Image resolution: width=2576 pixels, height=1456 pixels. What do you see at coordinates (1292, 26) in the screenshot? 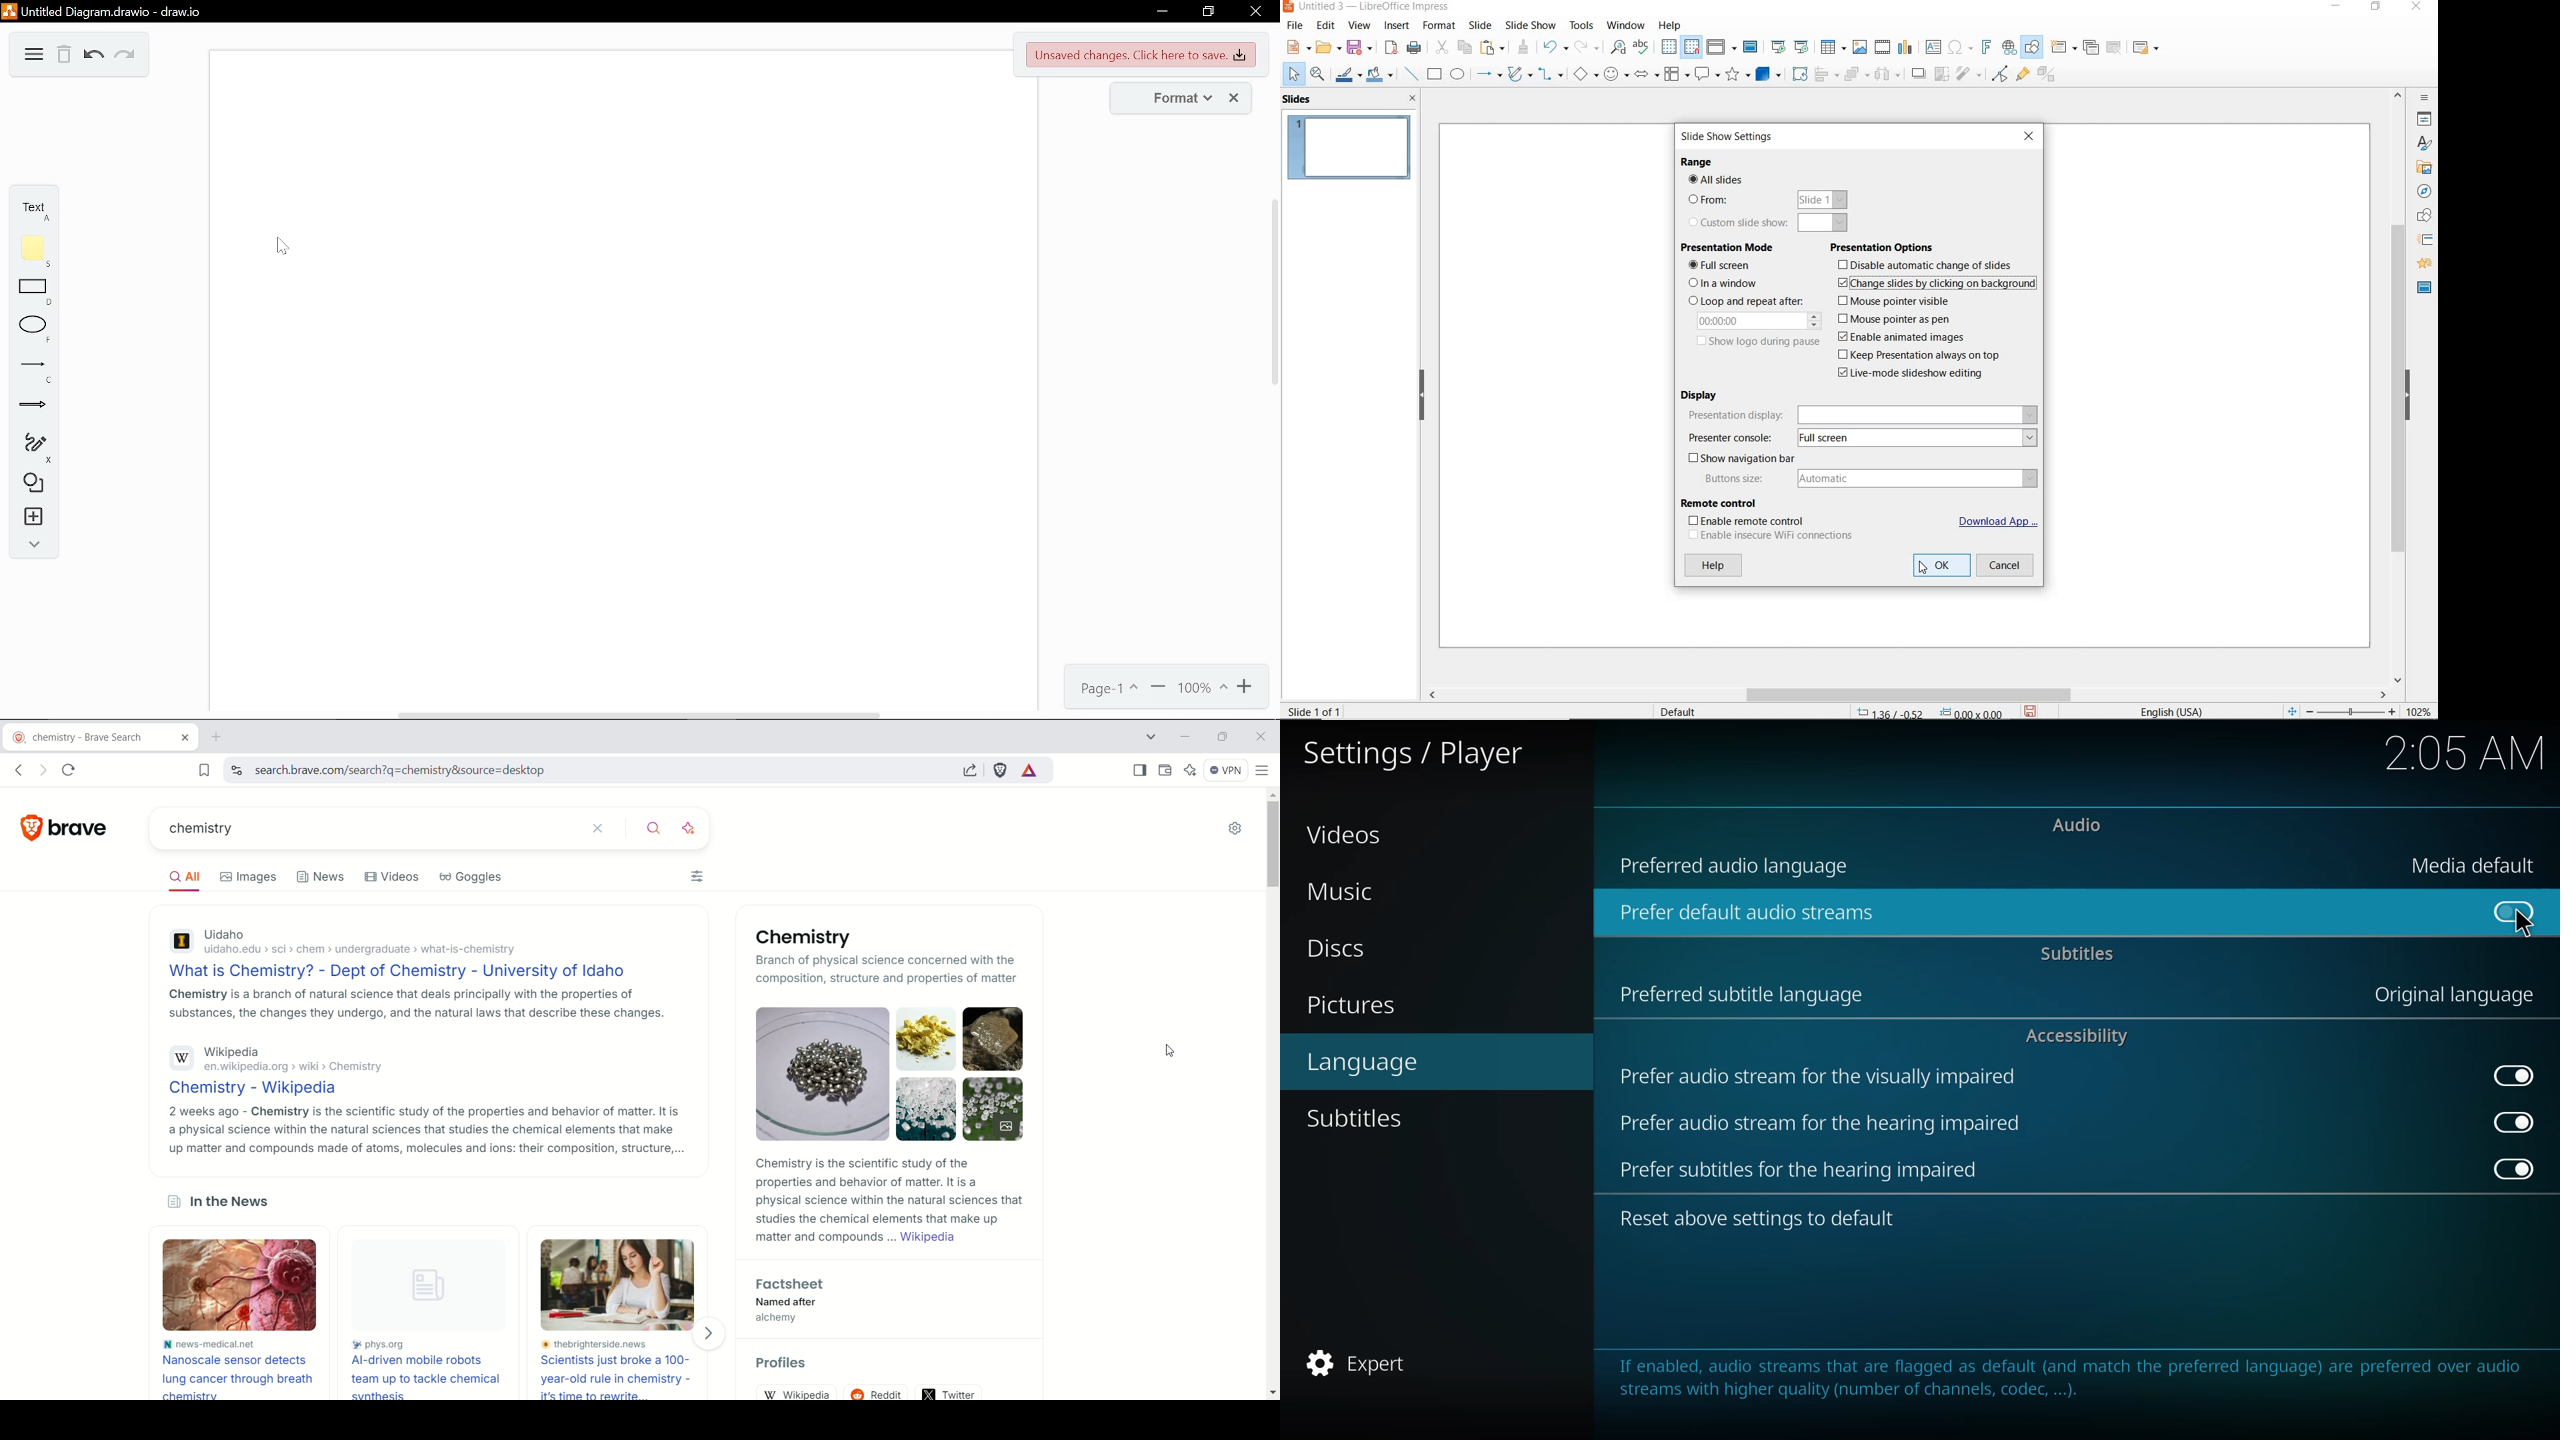
I see `FILE` at bounding box center [1292, 26].